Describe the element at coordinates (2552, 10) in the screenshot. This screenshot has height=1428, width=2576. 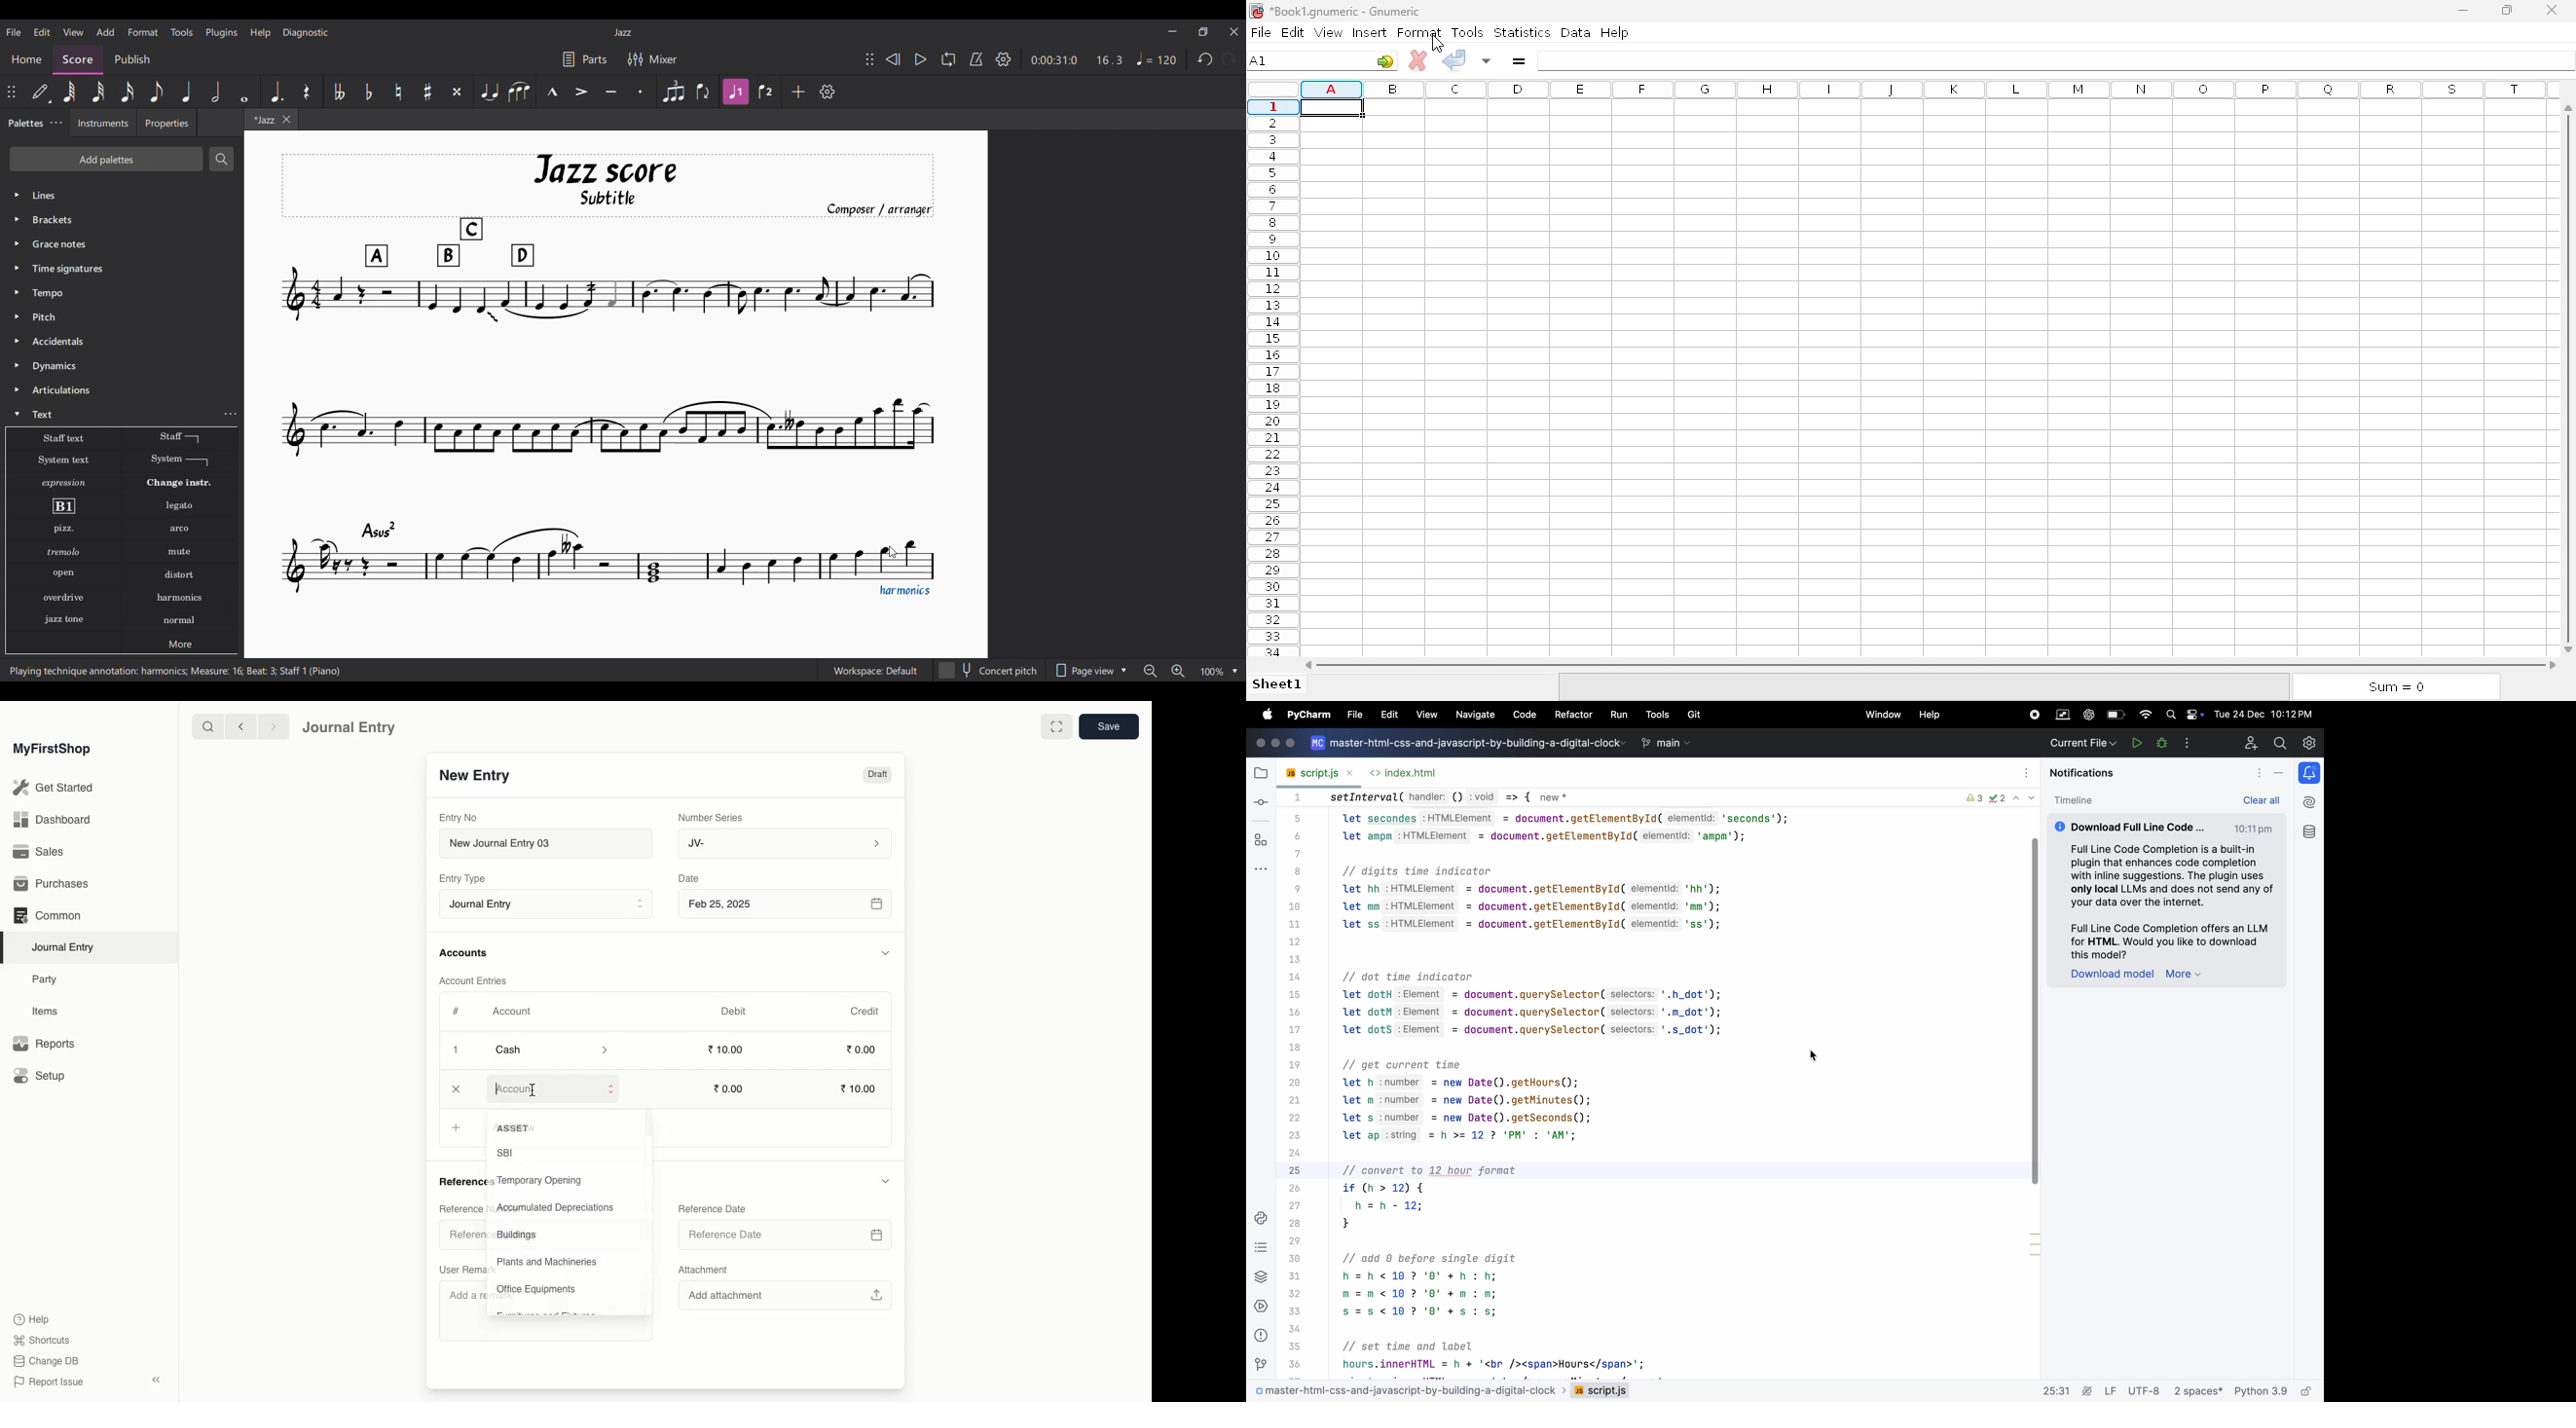
I see `close` at that location.